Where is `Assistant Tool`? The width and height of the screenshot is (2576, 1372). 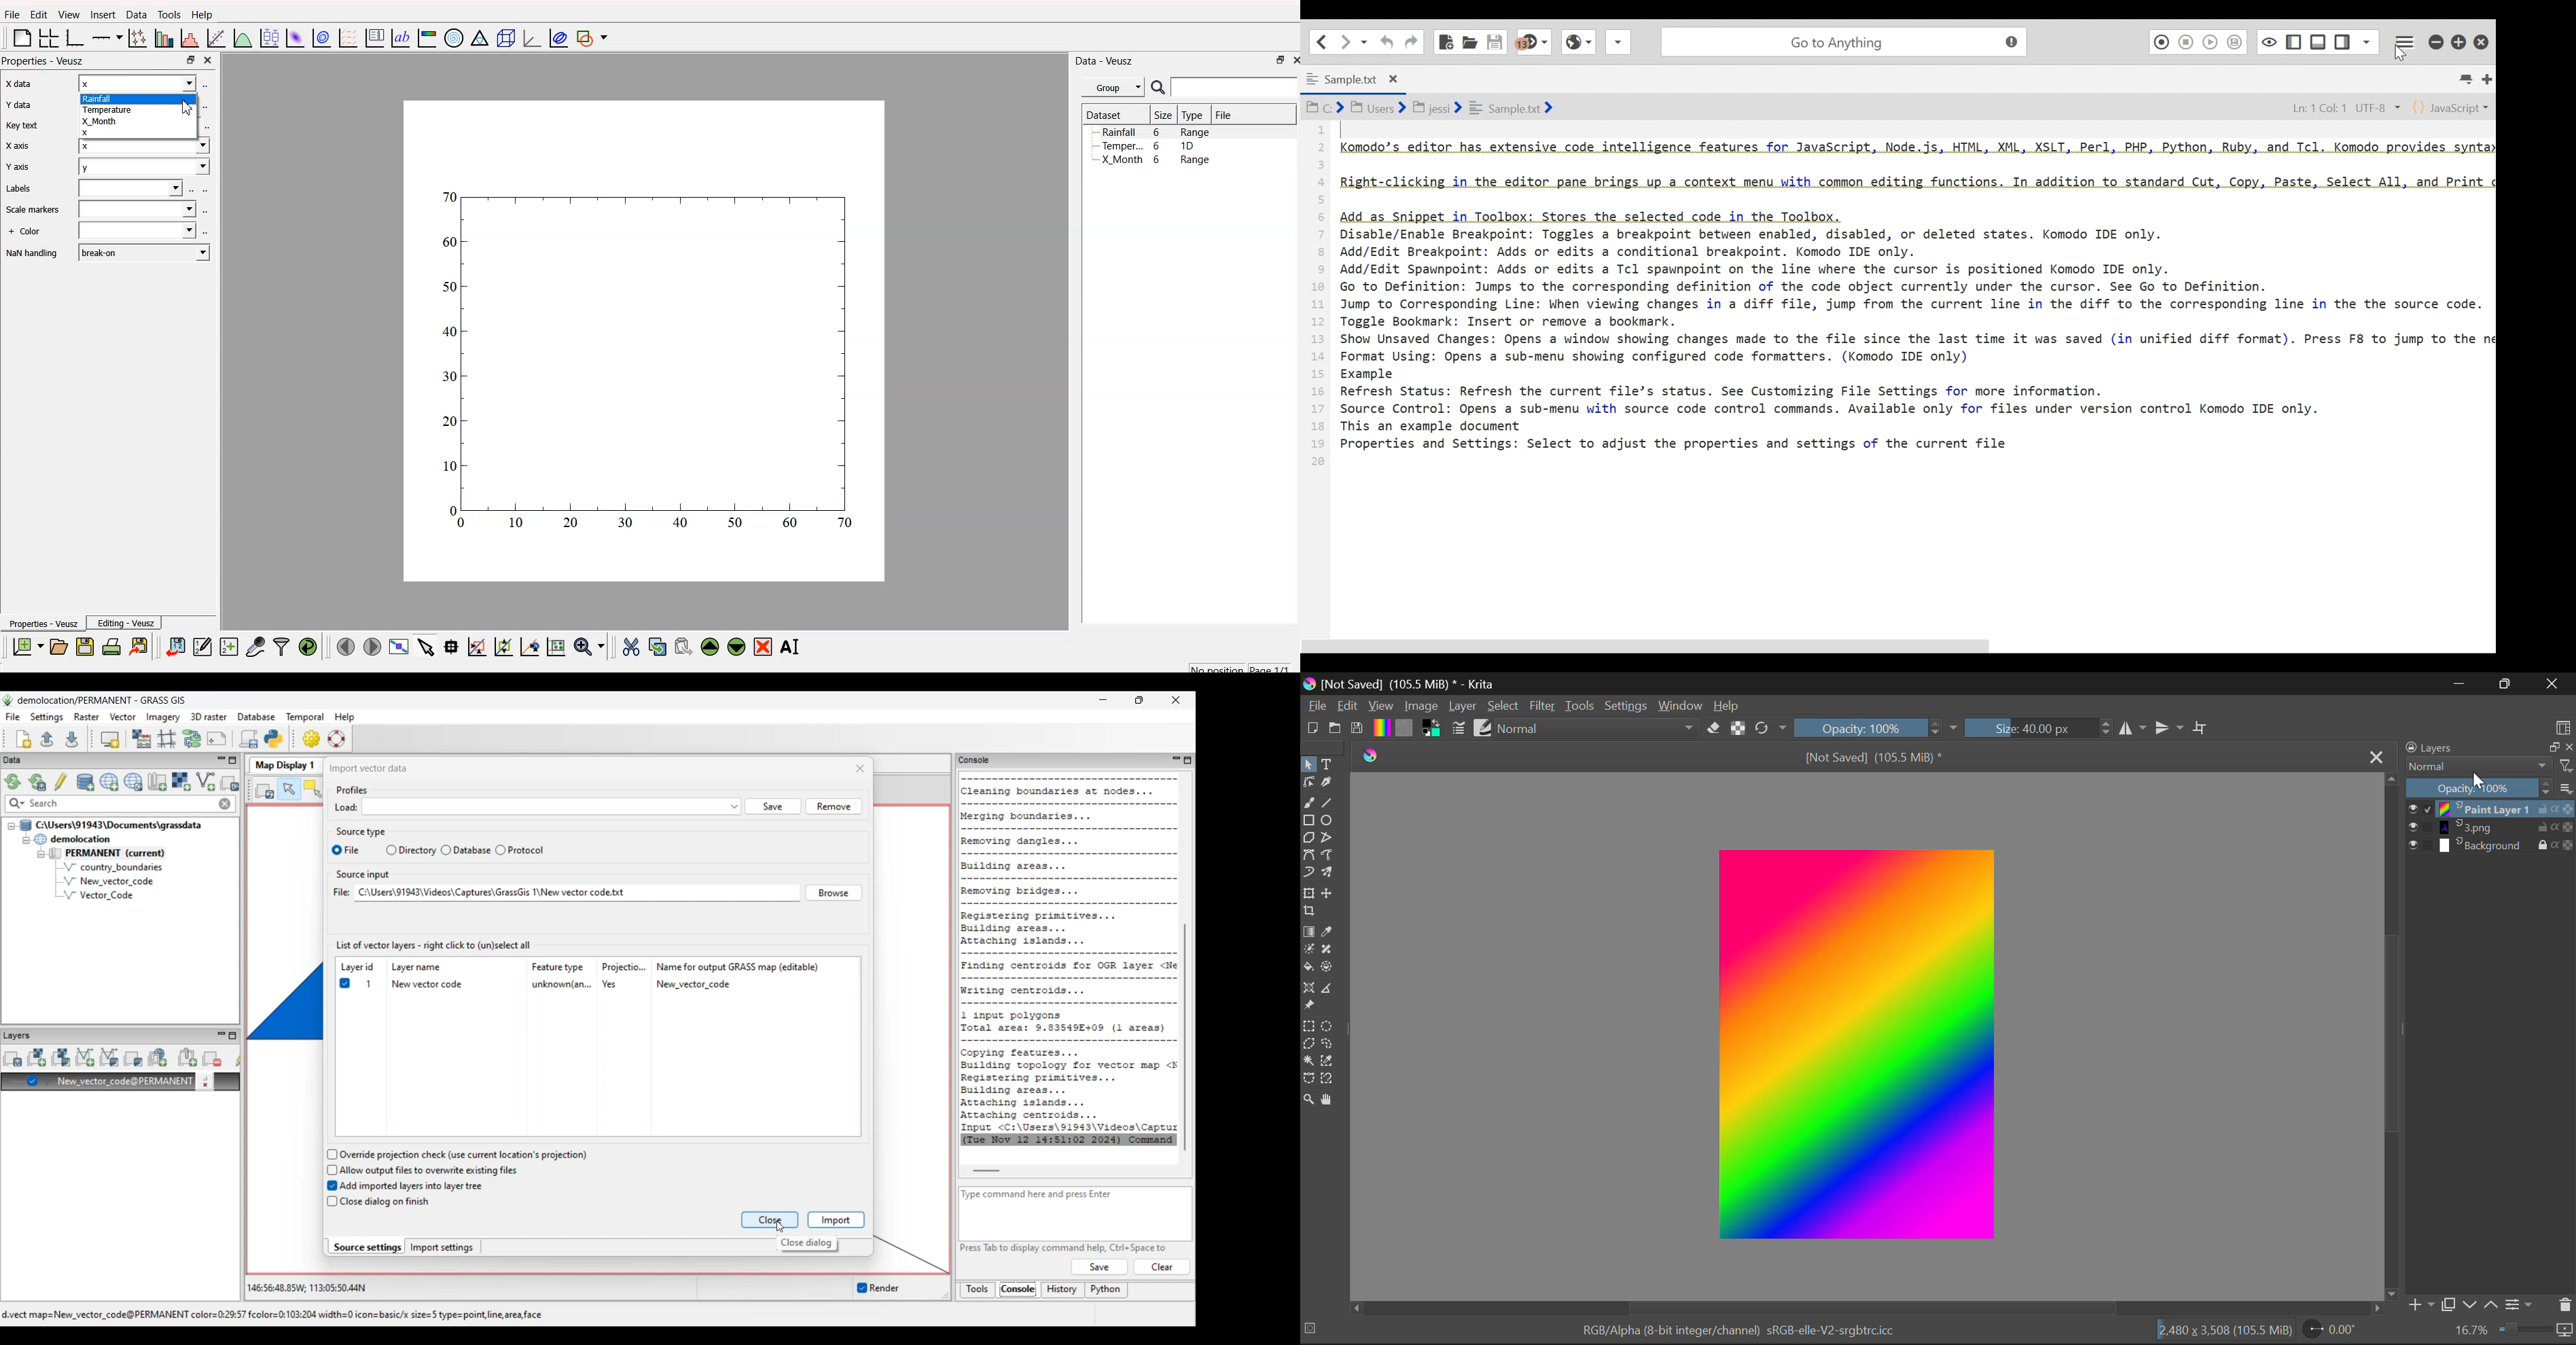 Assistant Tool is located at coordinates (1311, 988).